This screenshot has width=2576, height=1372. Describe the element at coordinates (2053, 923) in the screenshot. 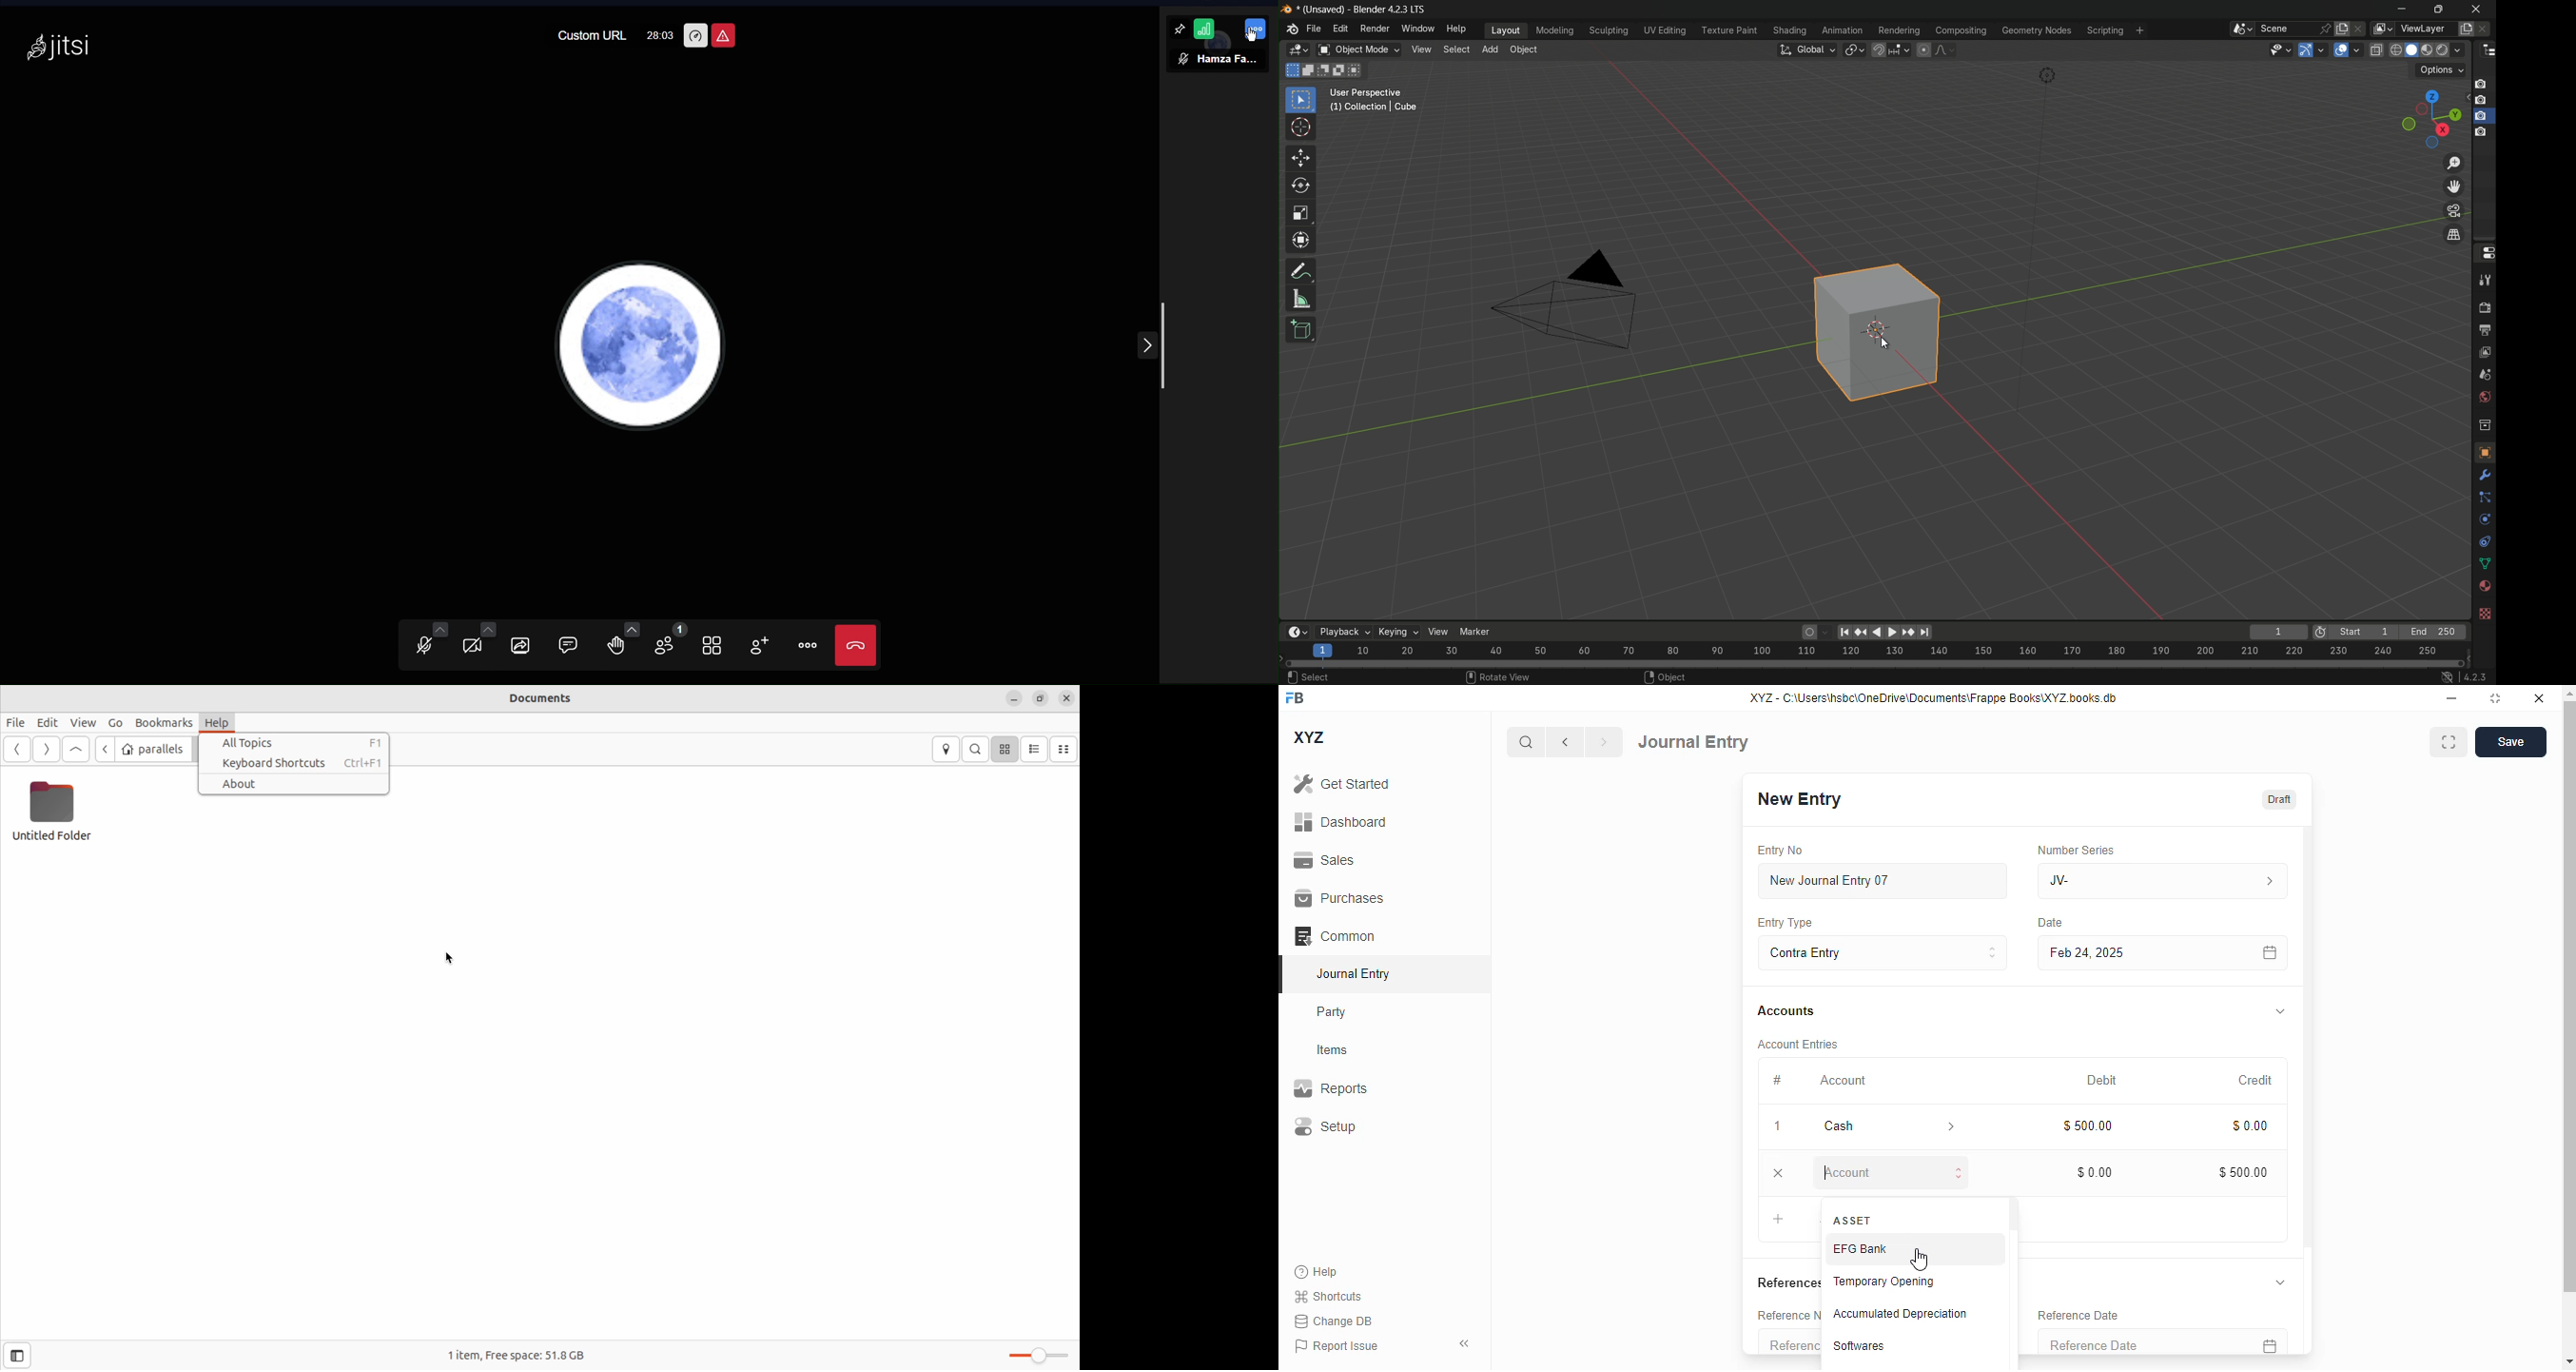

I see `date` at that location.